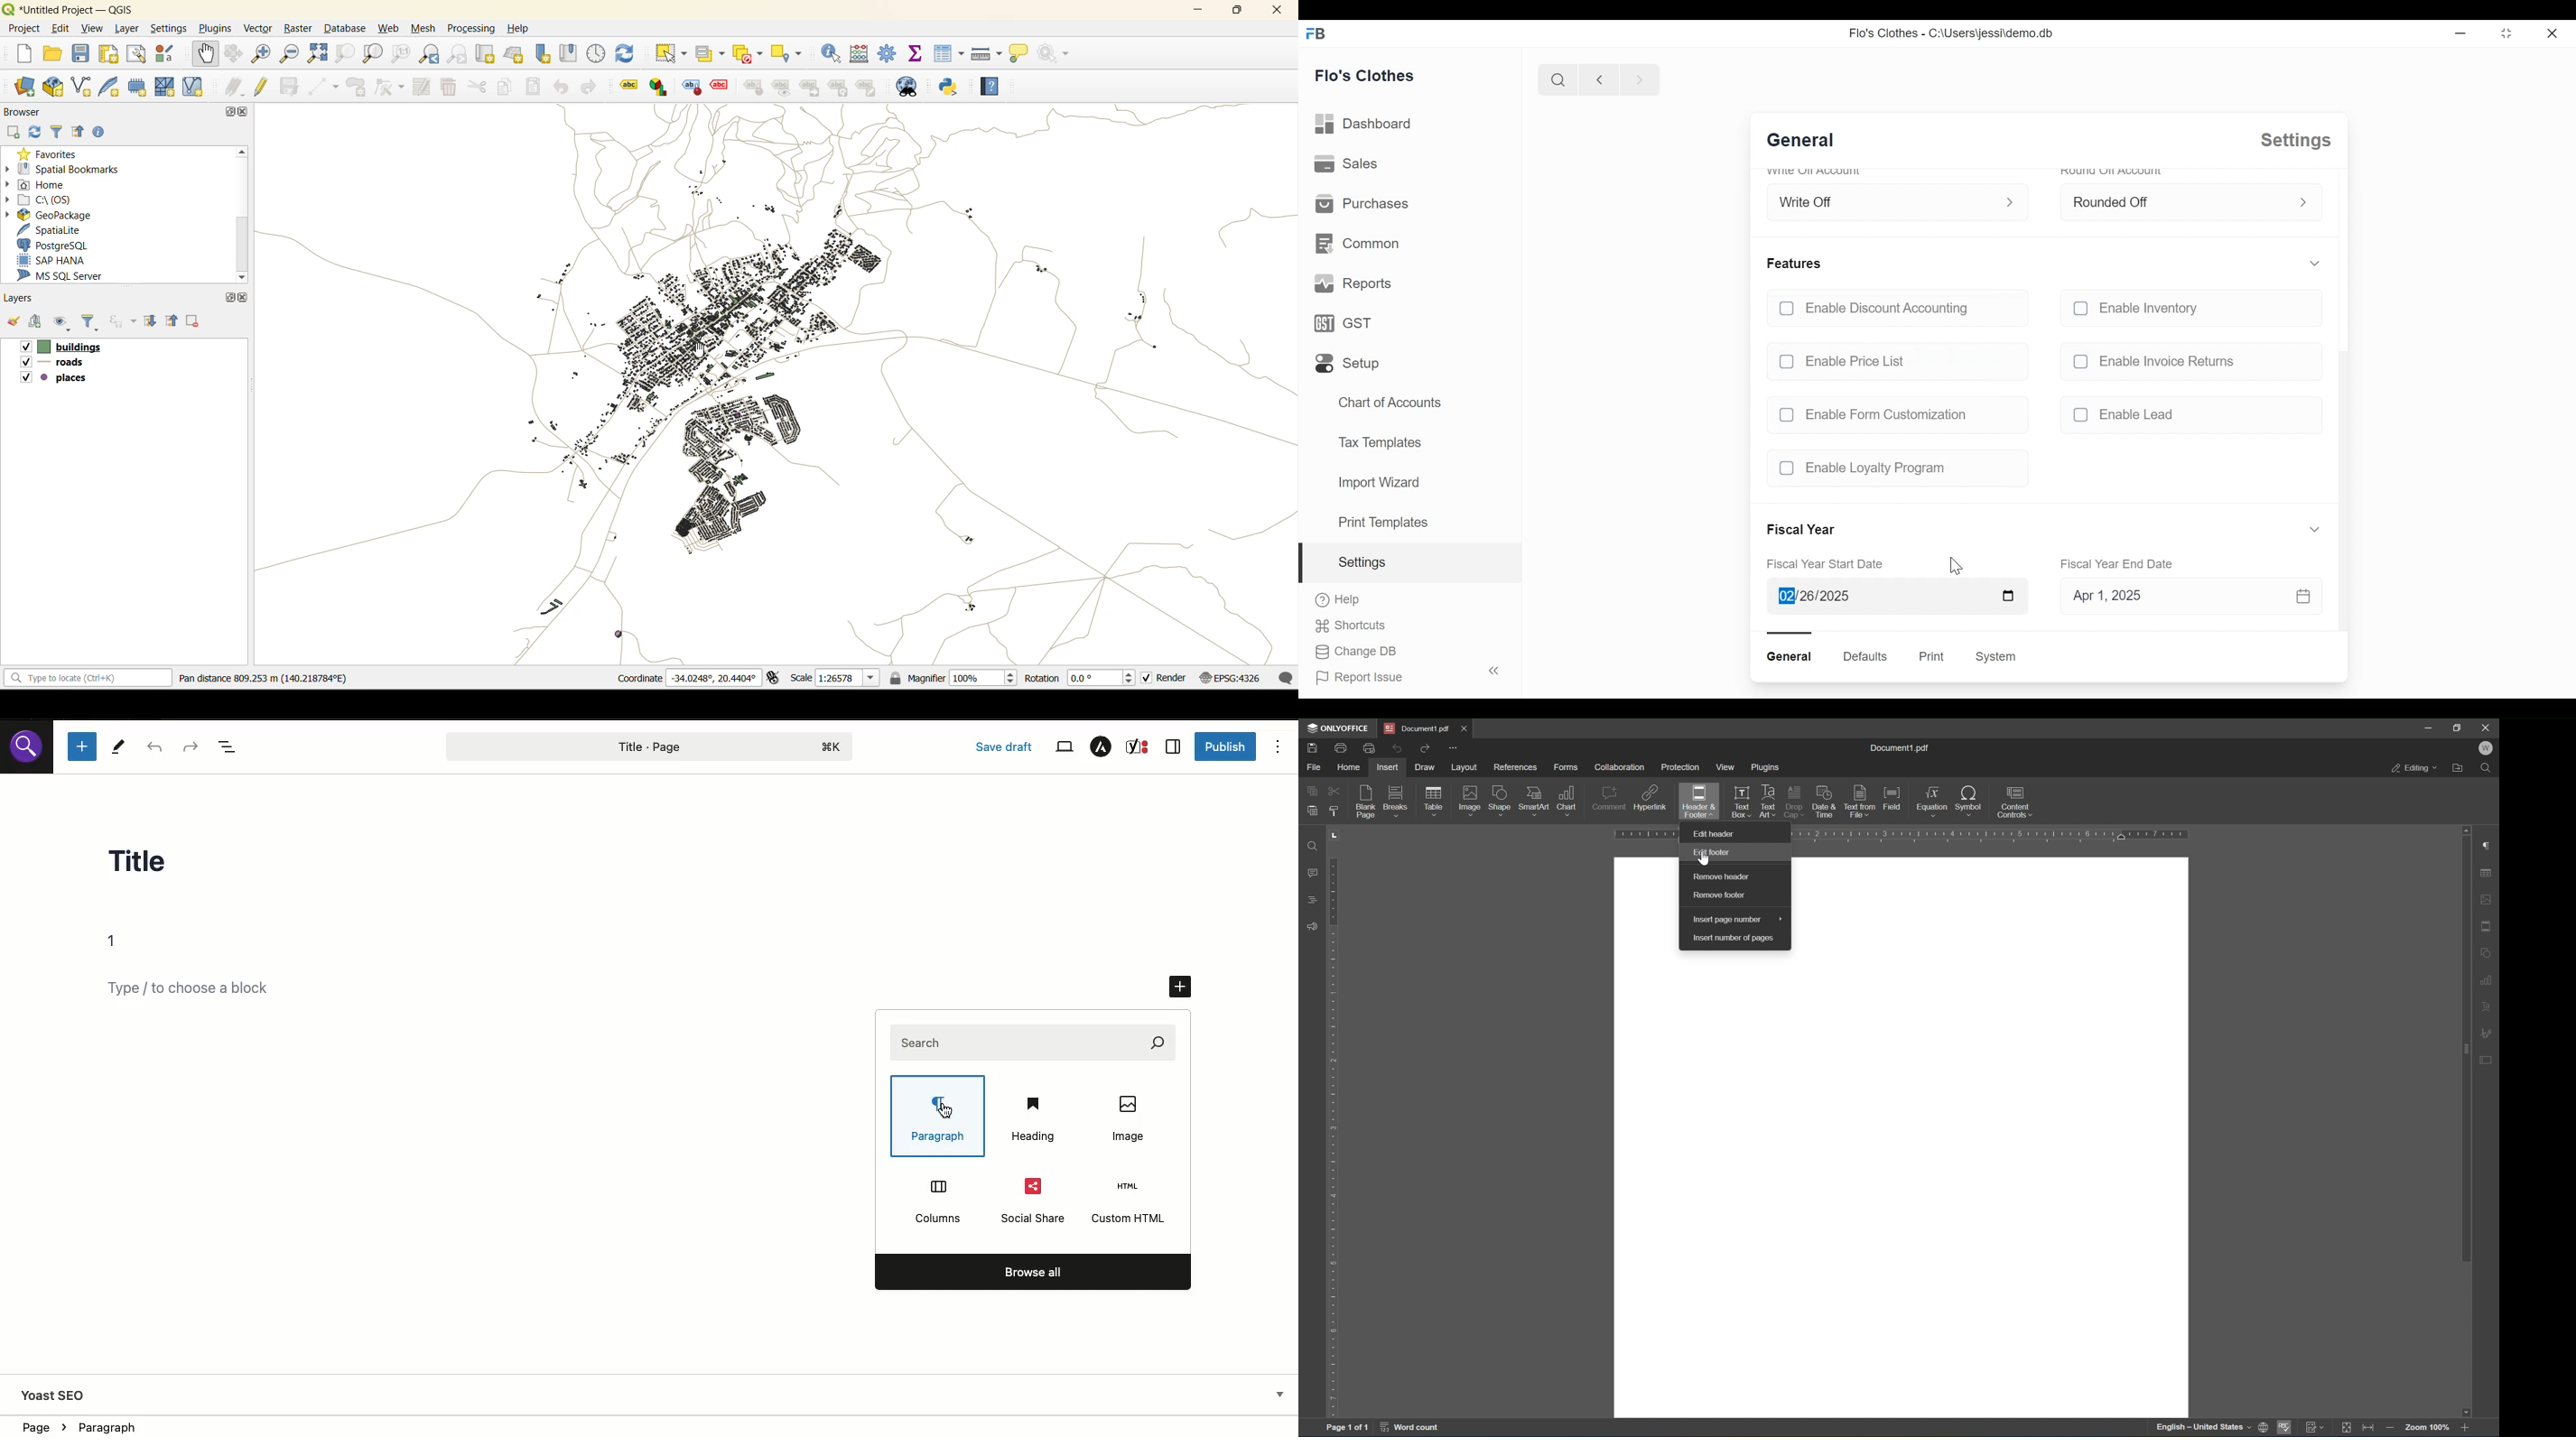 The height and width of the screenshot is (1456, 2576). I want to click on cursor, so click(698, 350).